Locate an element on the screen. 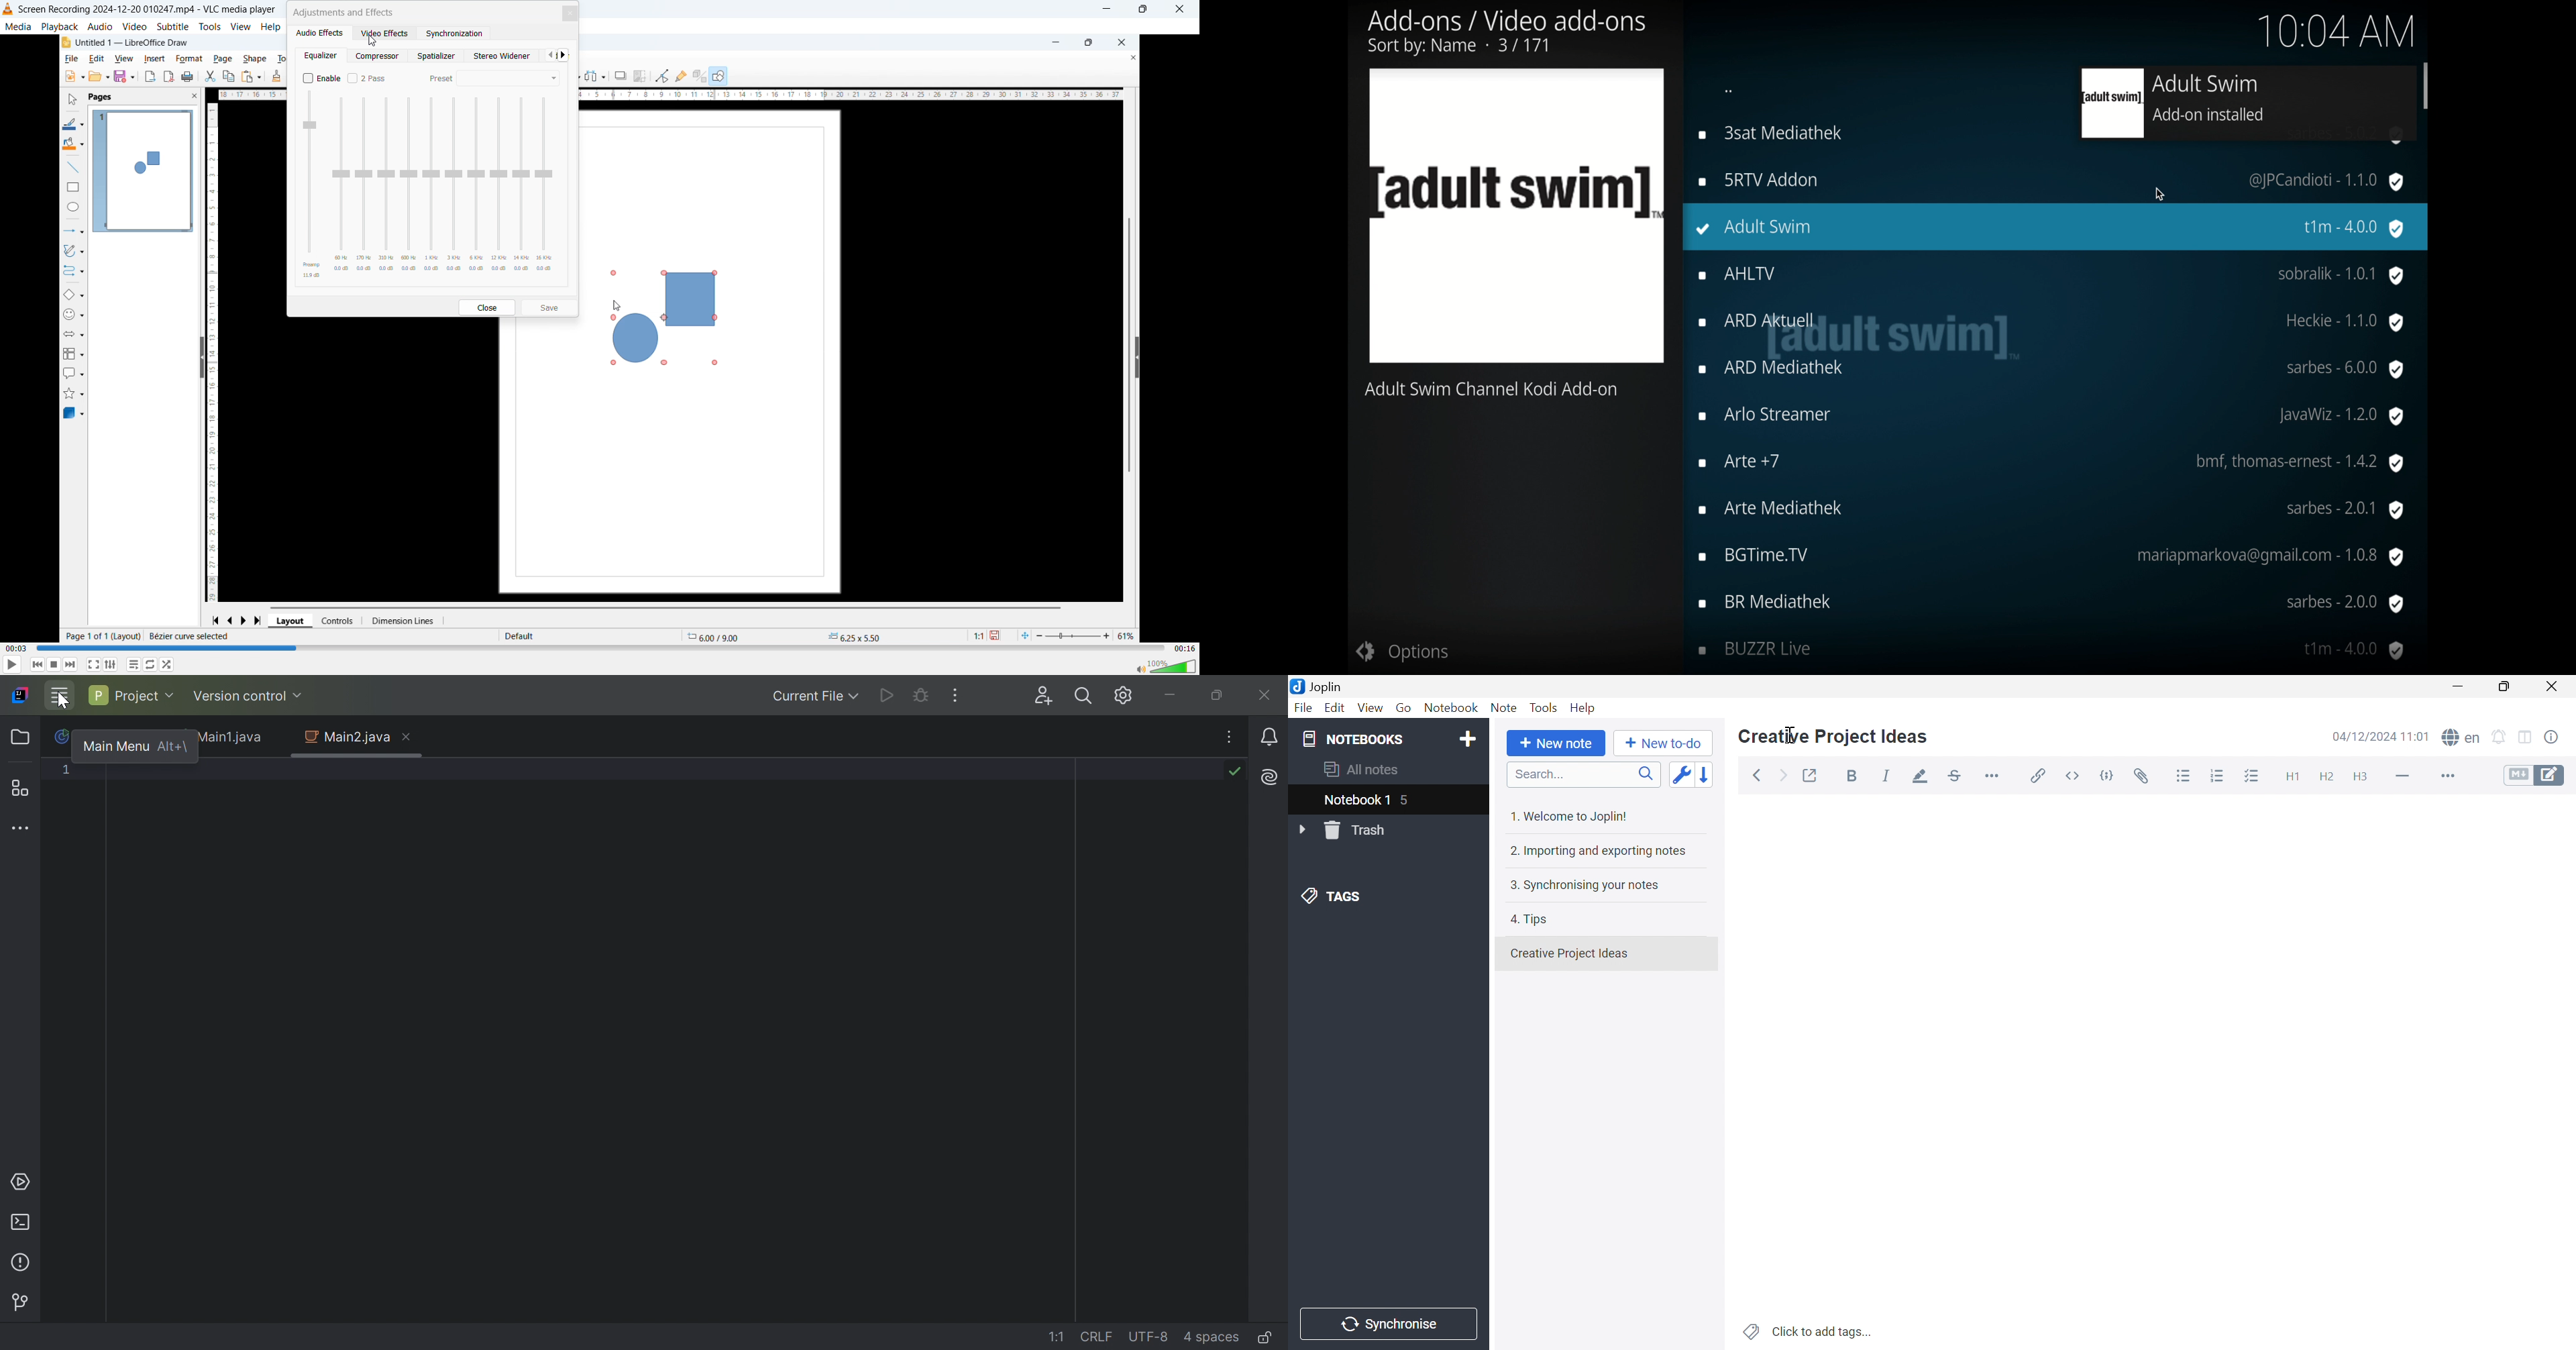  Horizontal line is located at coordinates (2402, 776).